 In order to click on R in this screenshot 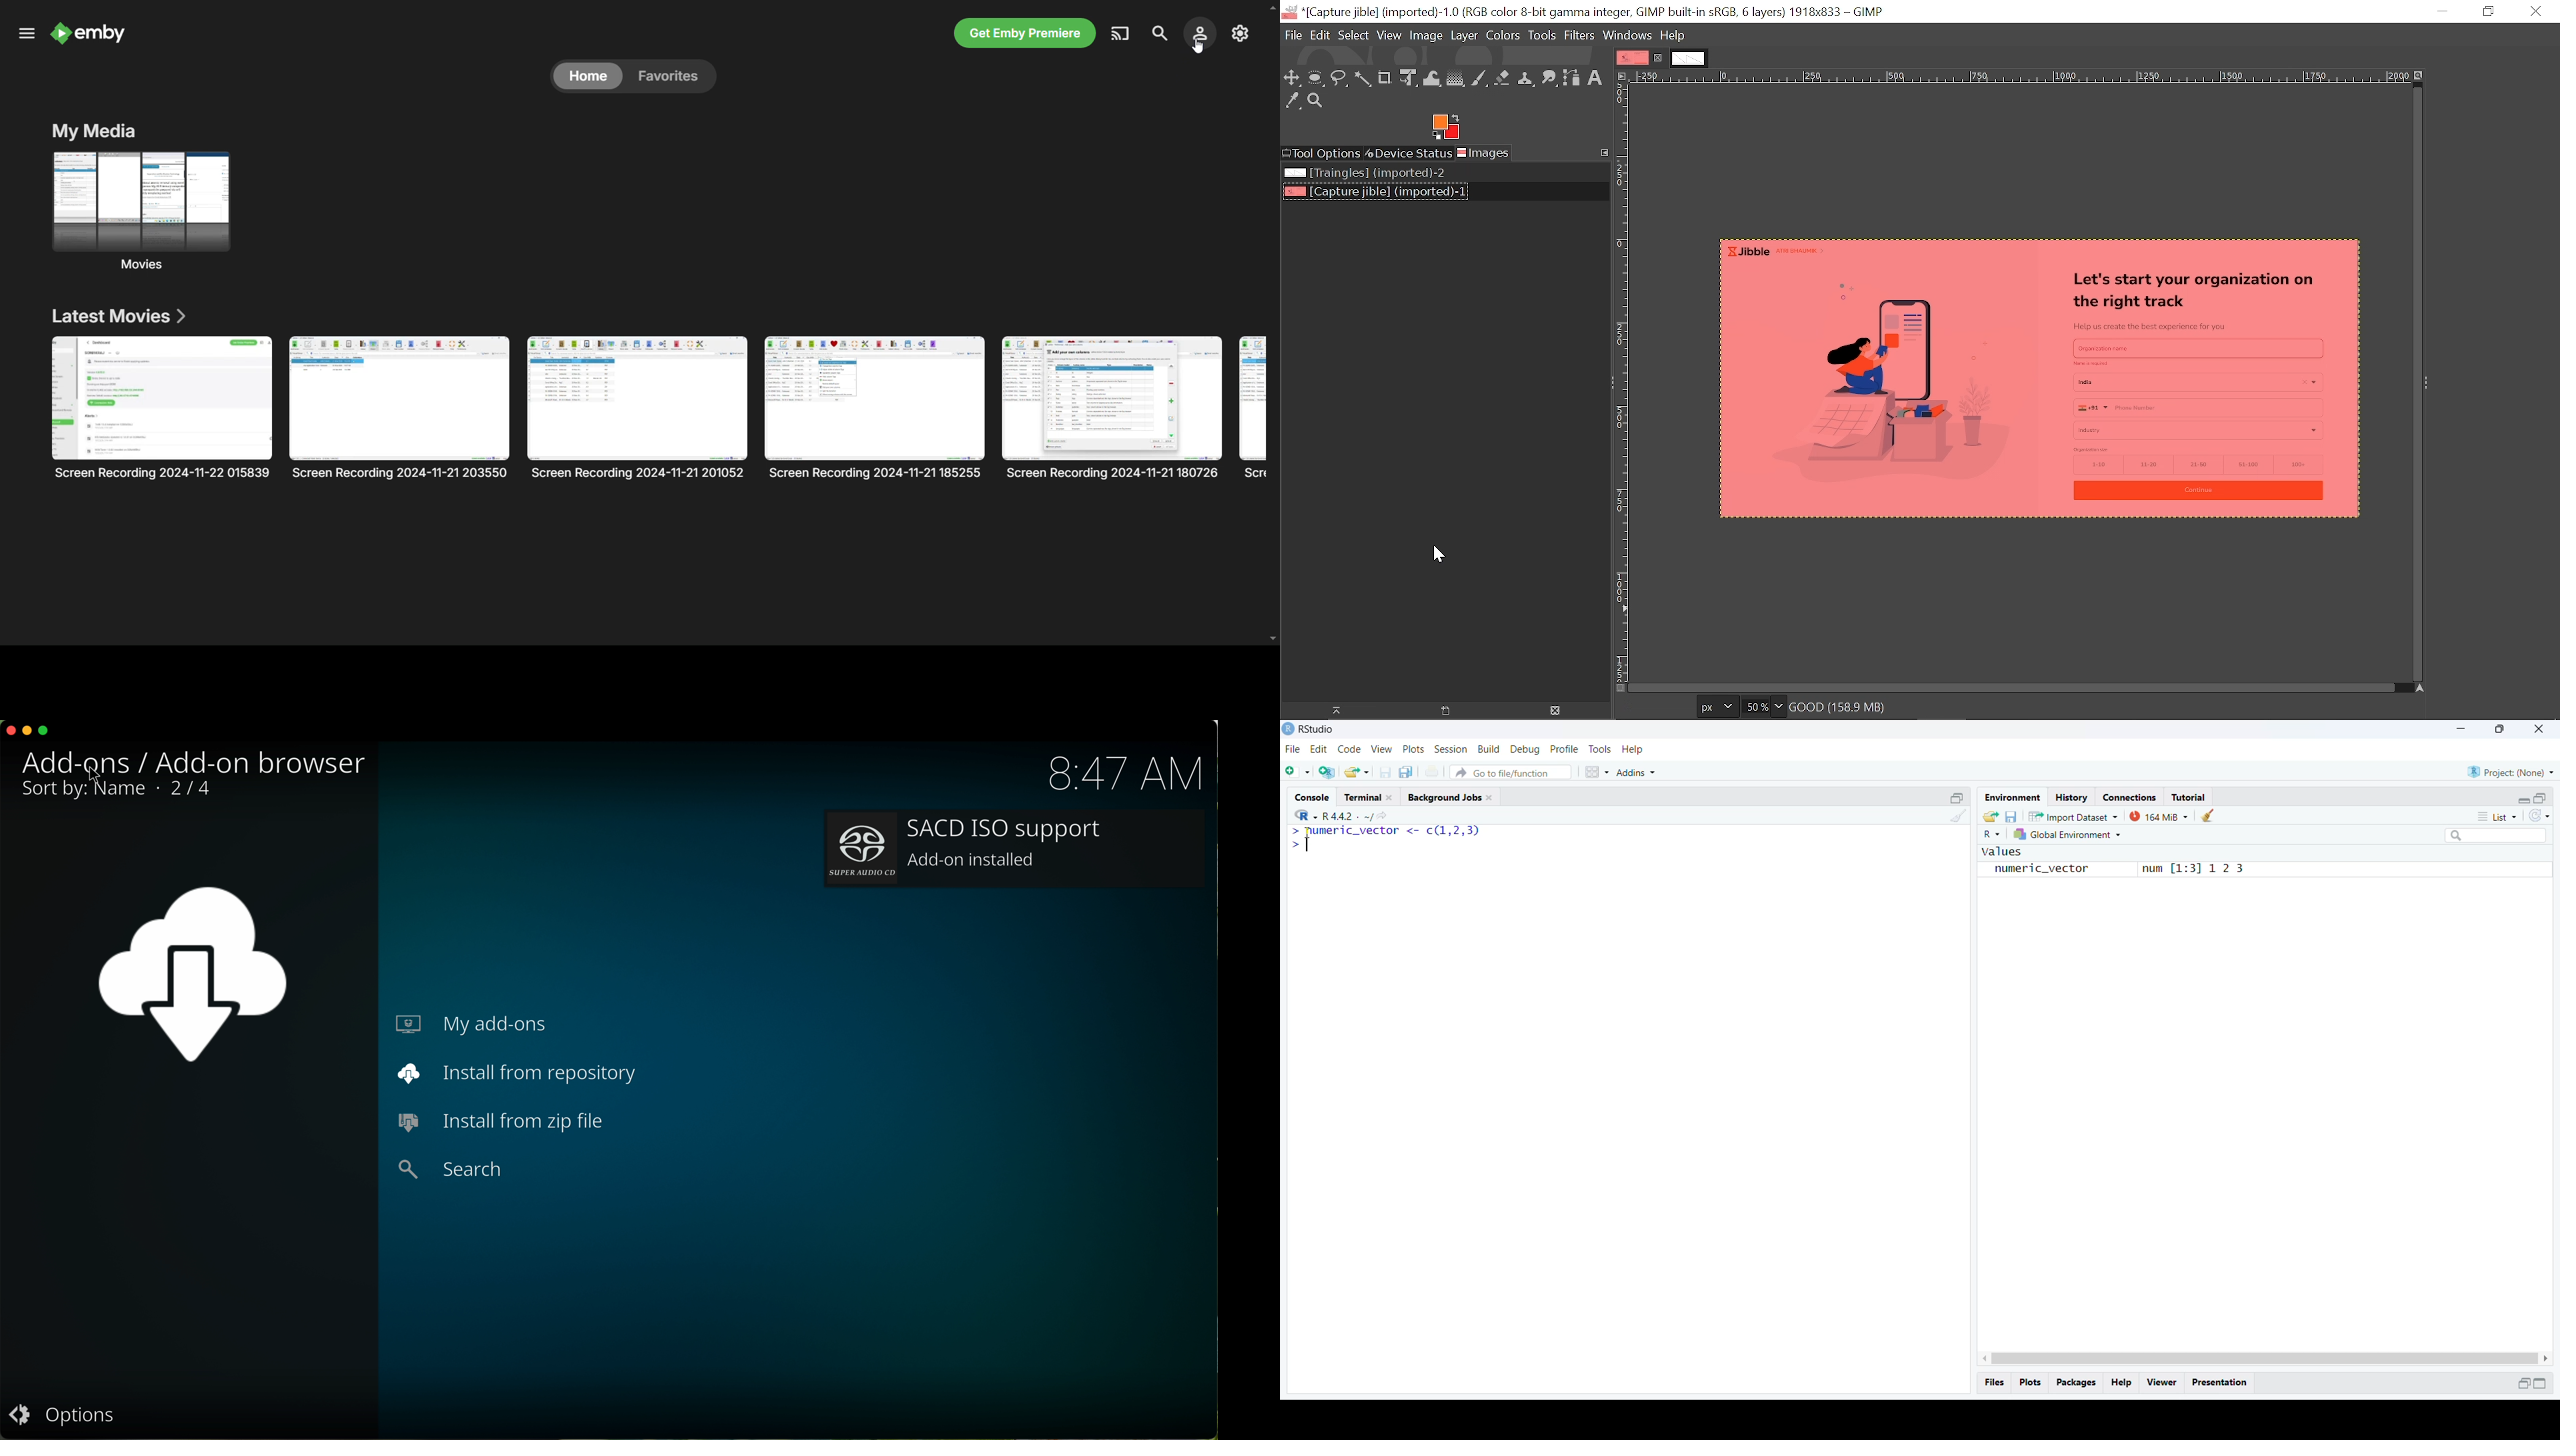, I will do `click(1991, 835)`.